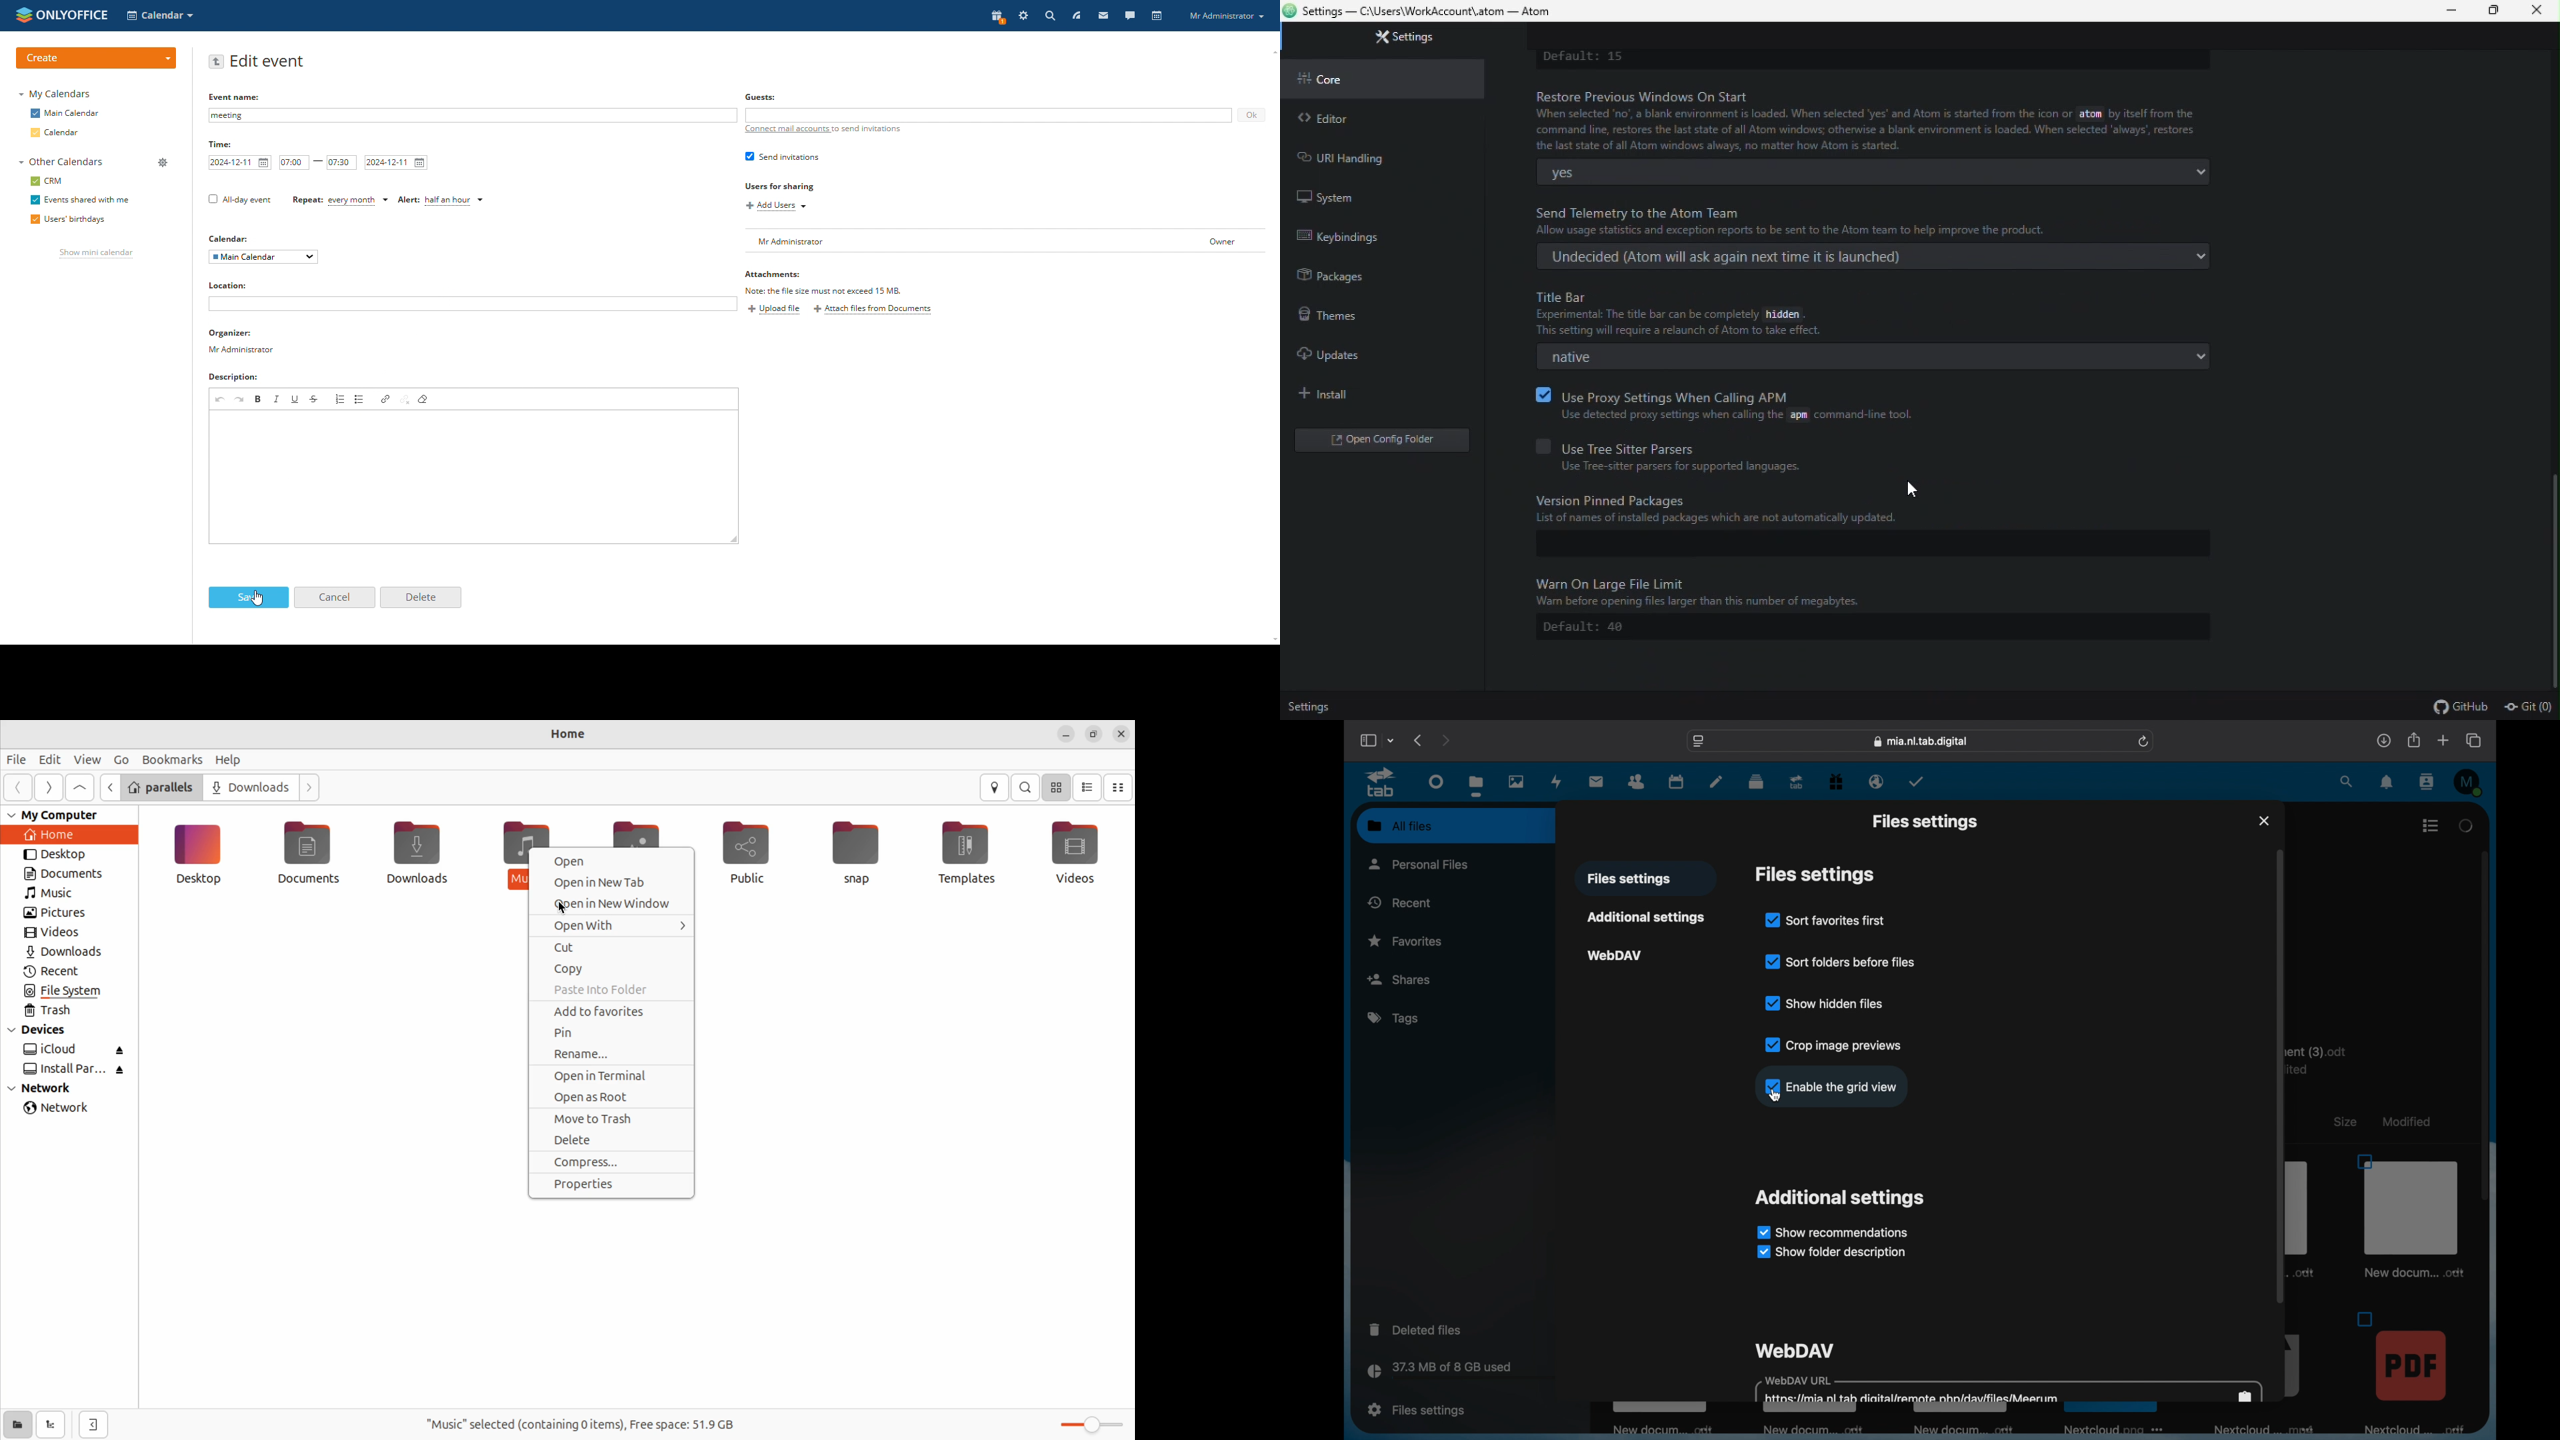  Describe the element at coordinates (2263, 821) in the screenshot. I see `close` at that location.